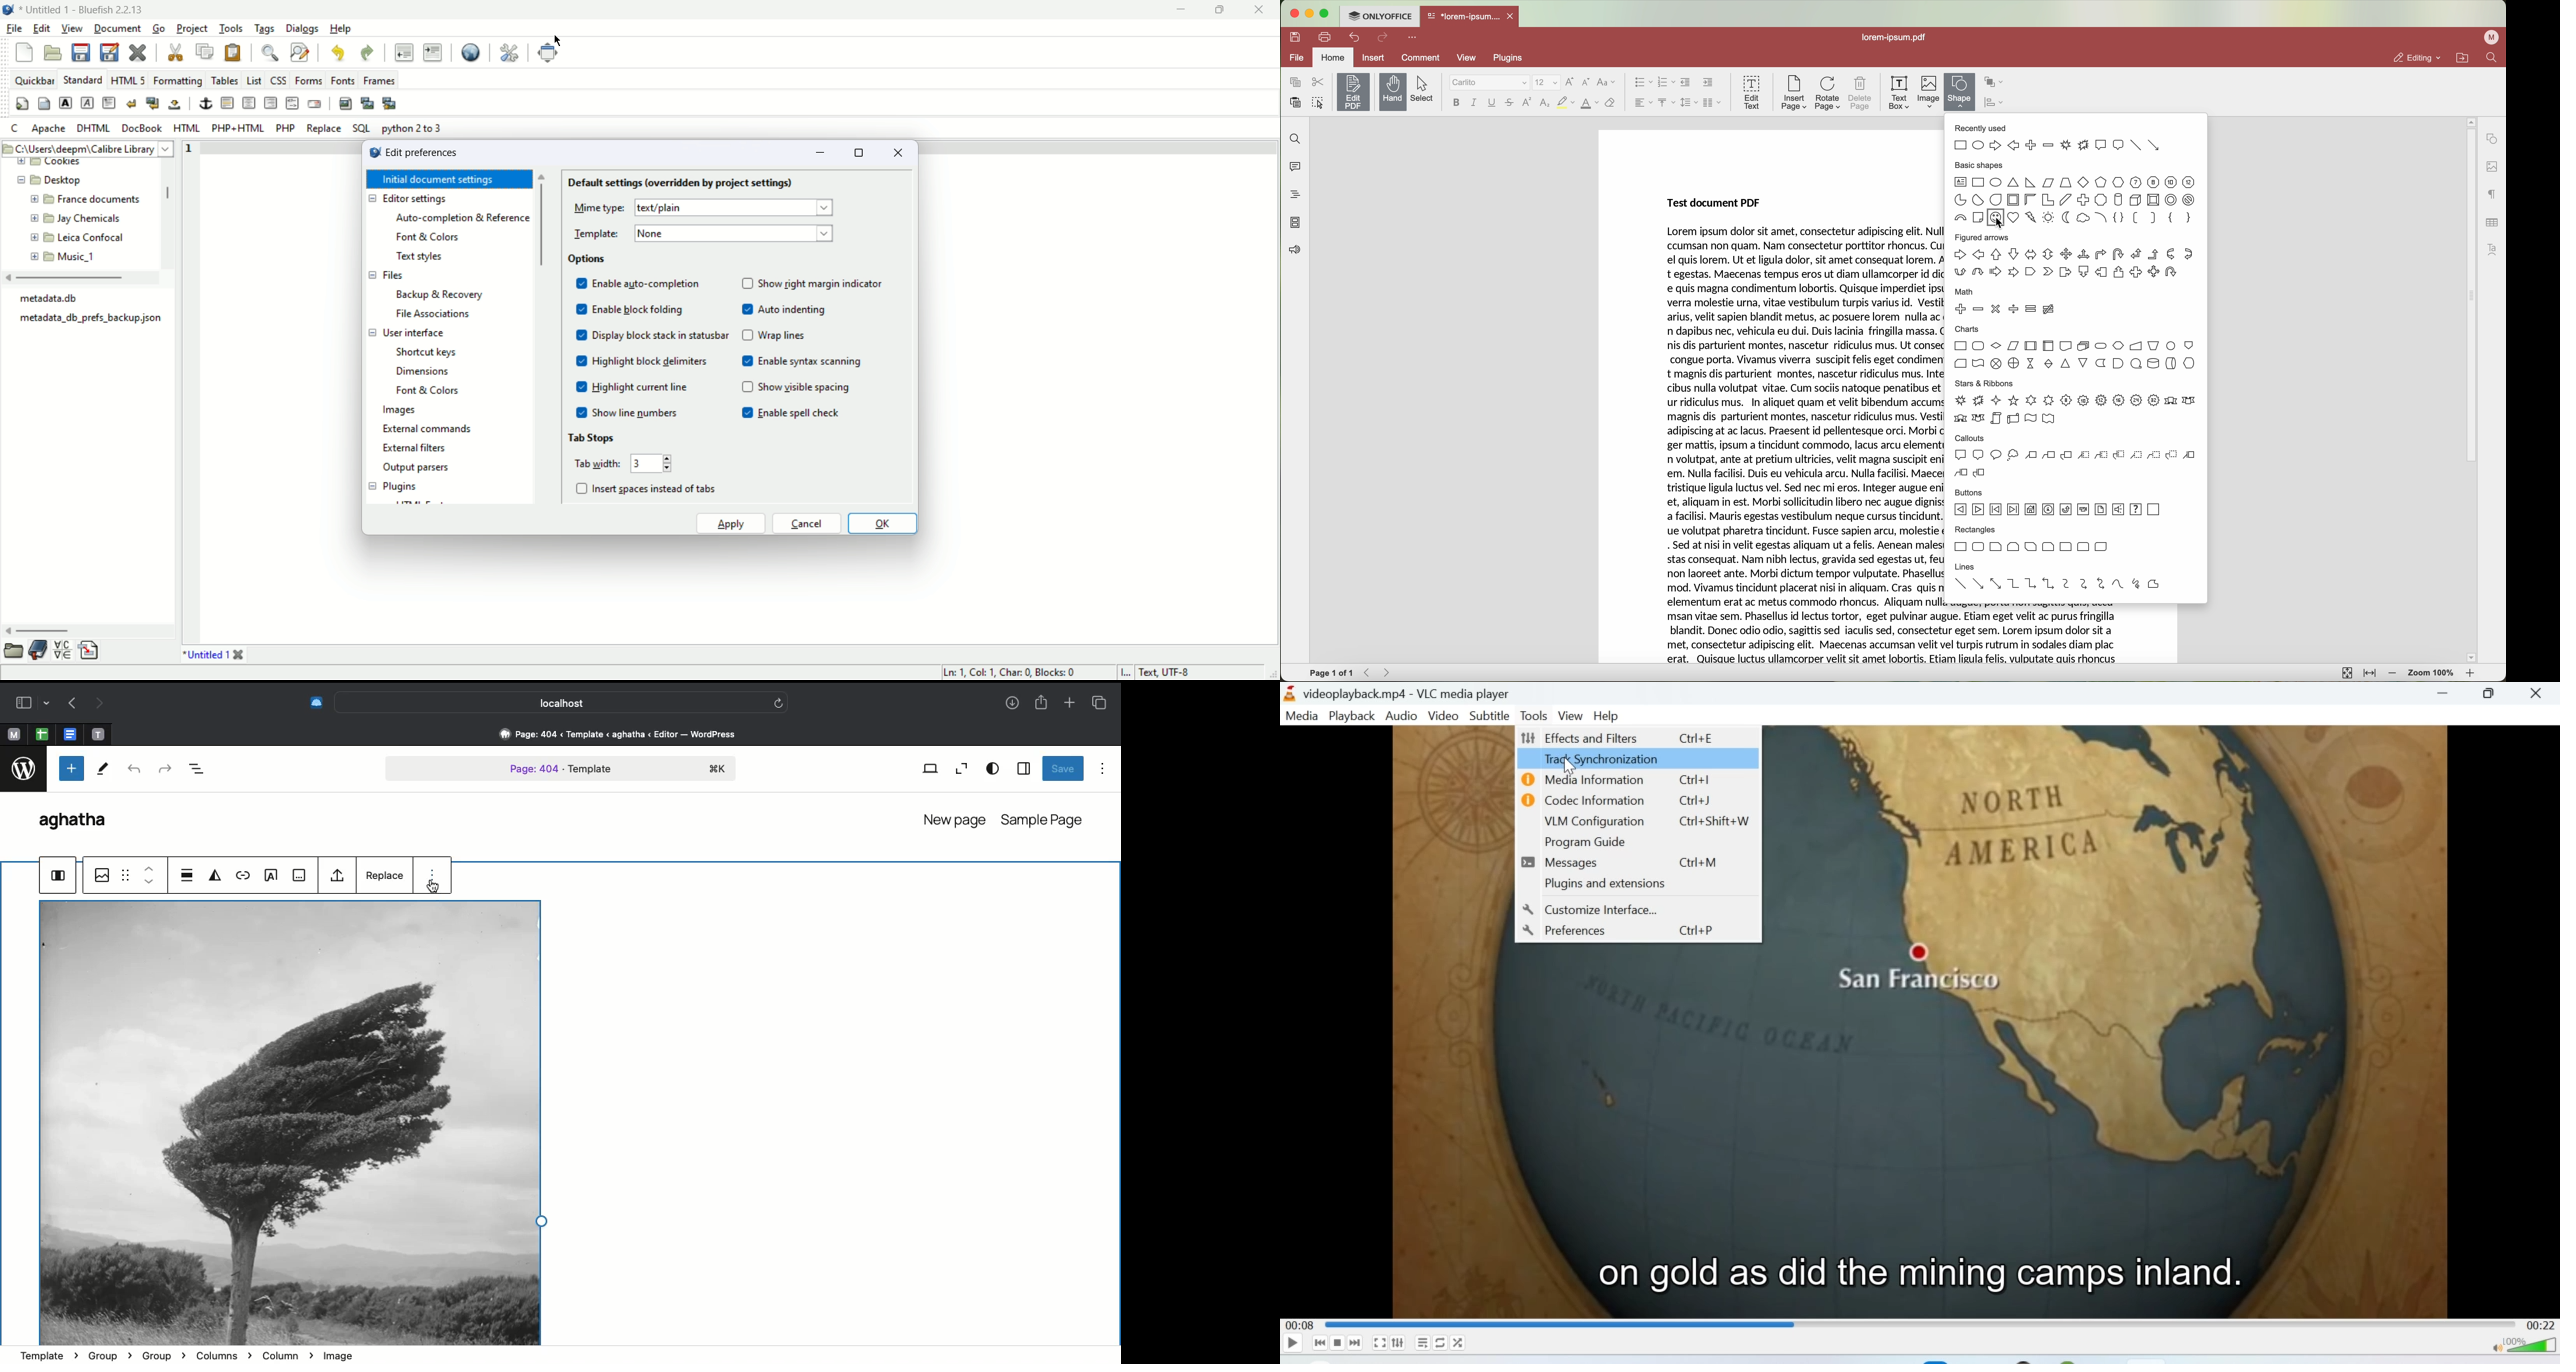 Image resolution: width=2576 pixels, height=1372 pixels. I want to click on maximize, so click(1223, 11).